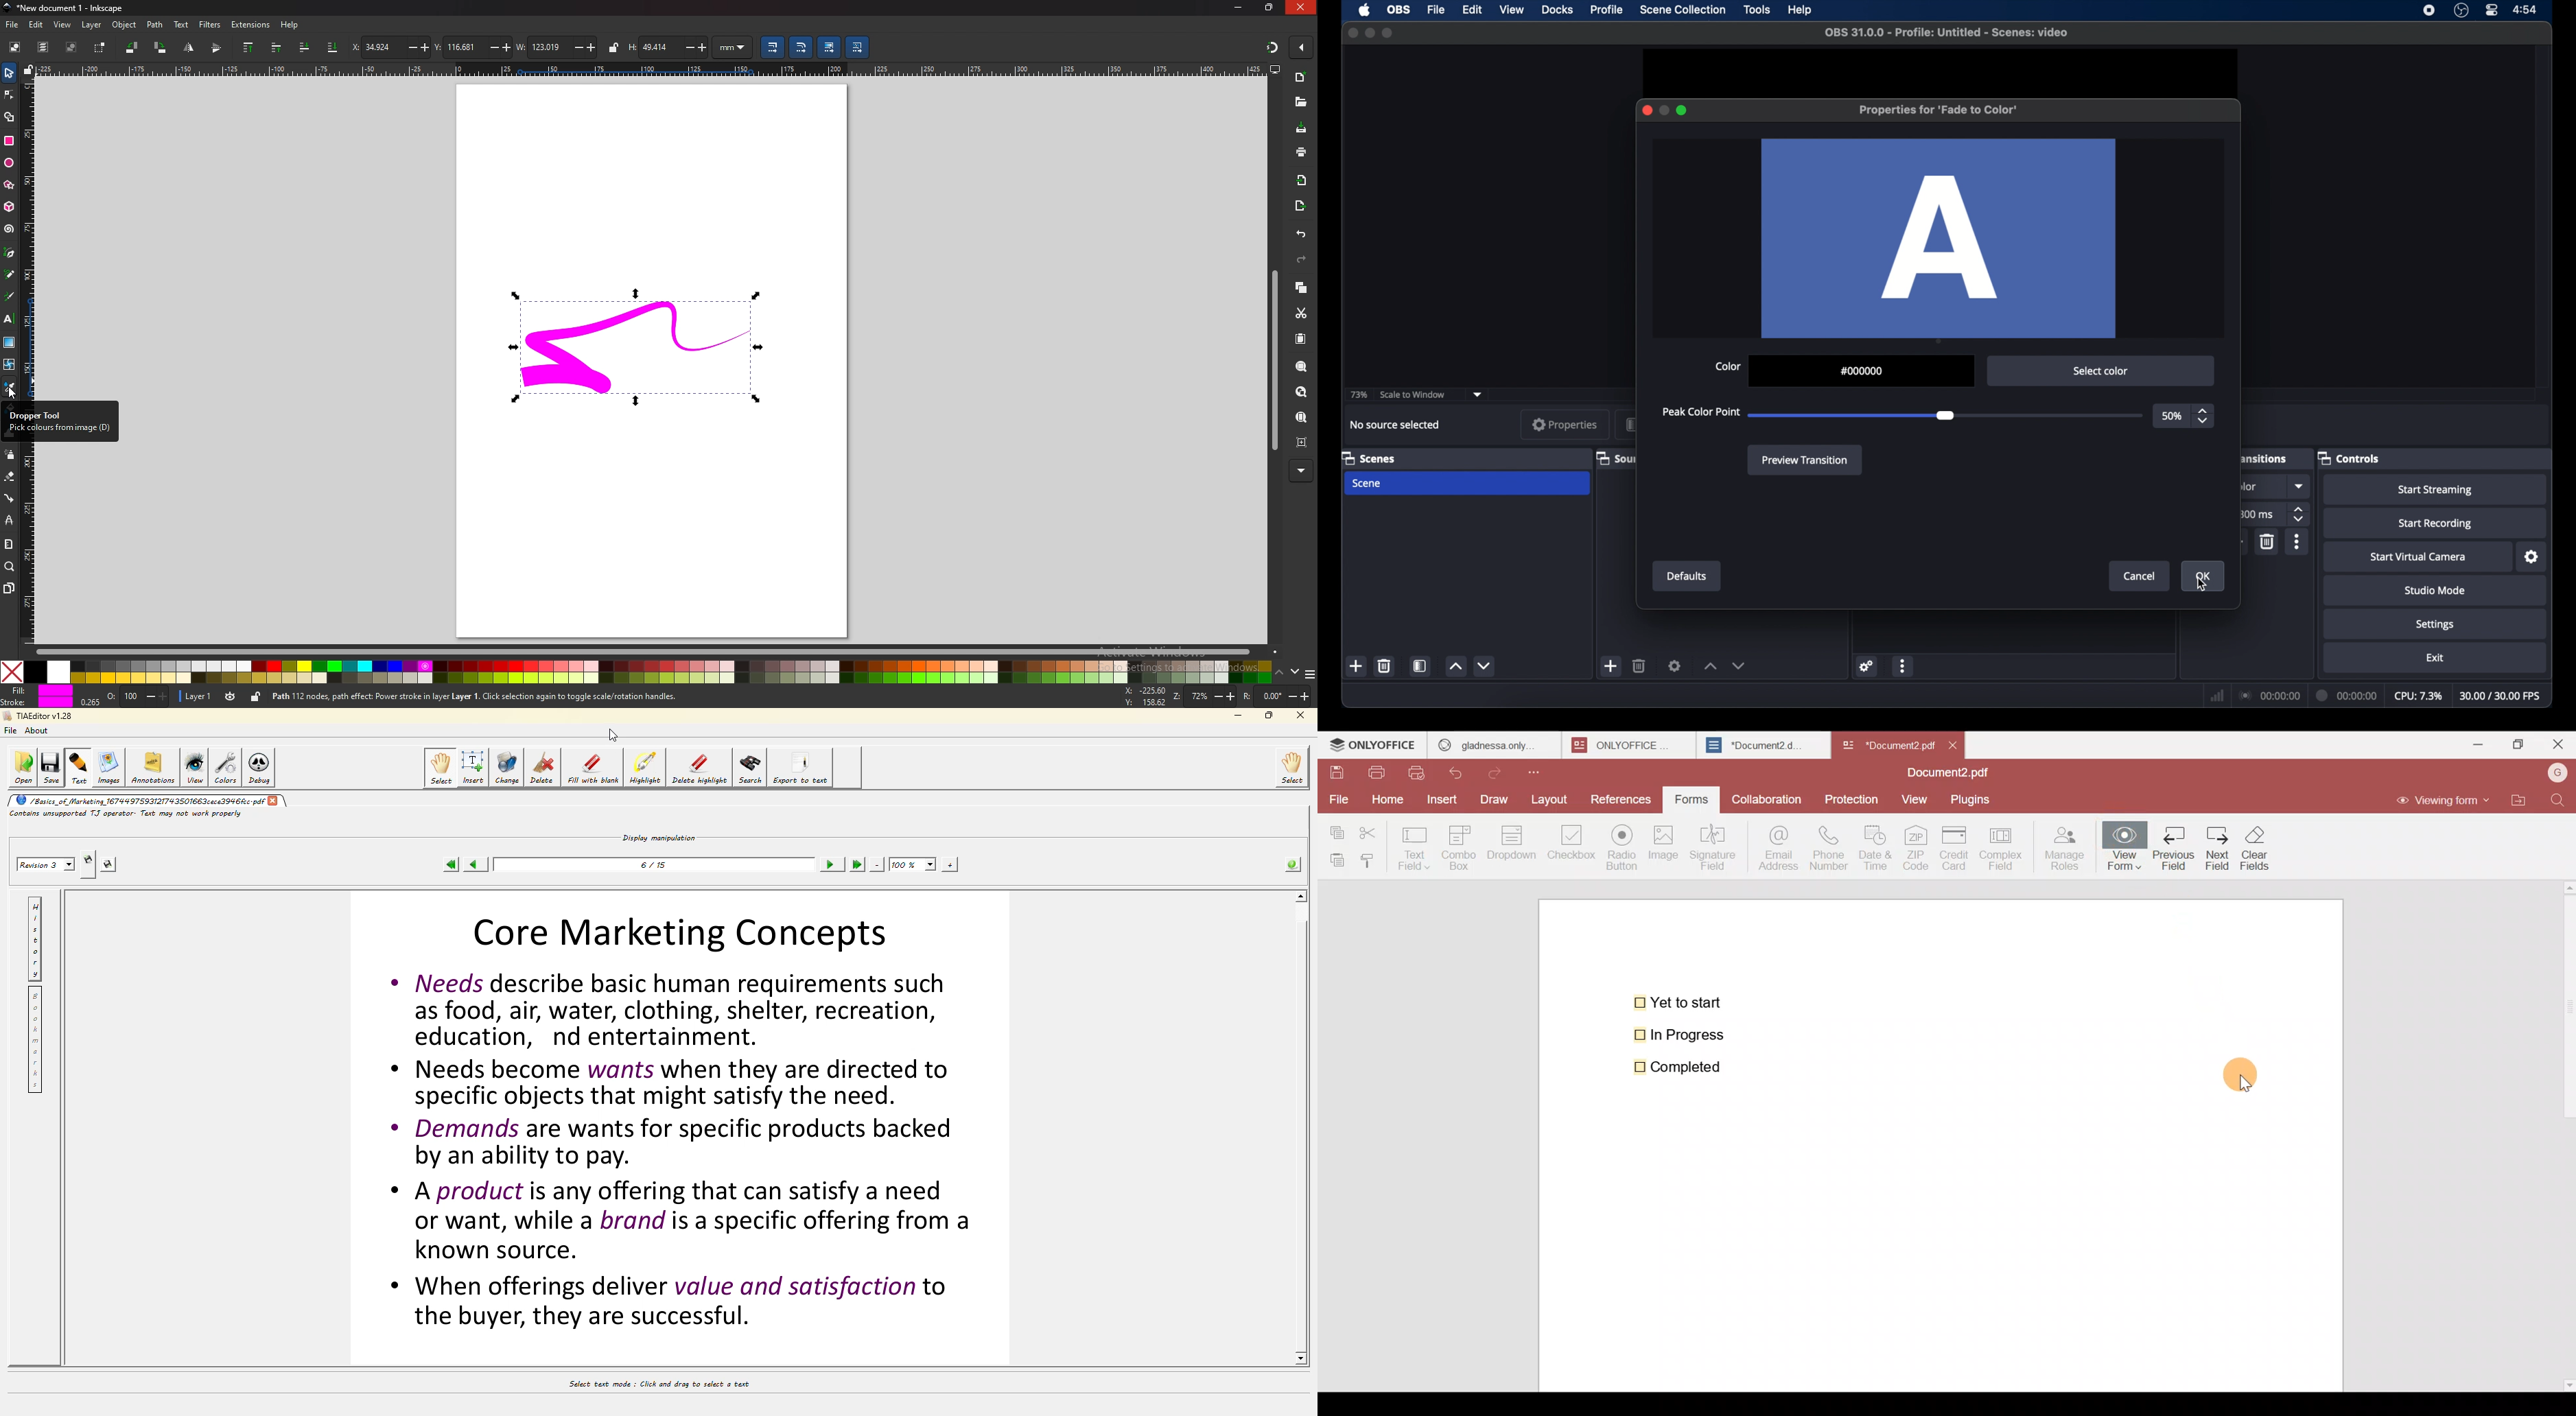 The height and width of the screenshot is (1428, 2576). I want to click on measure, so click(9, 543).